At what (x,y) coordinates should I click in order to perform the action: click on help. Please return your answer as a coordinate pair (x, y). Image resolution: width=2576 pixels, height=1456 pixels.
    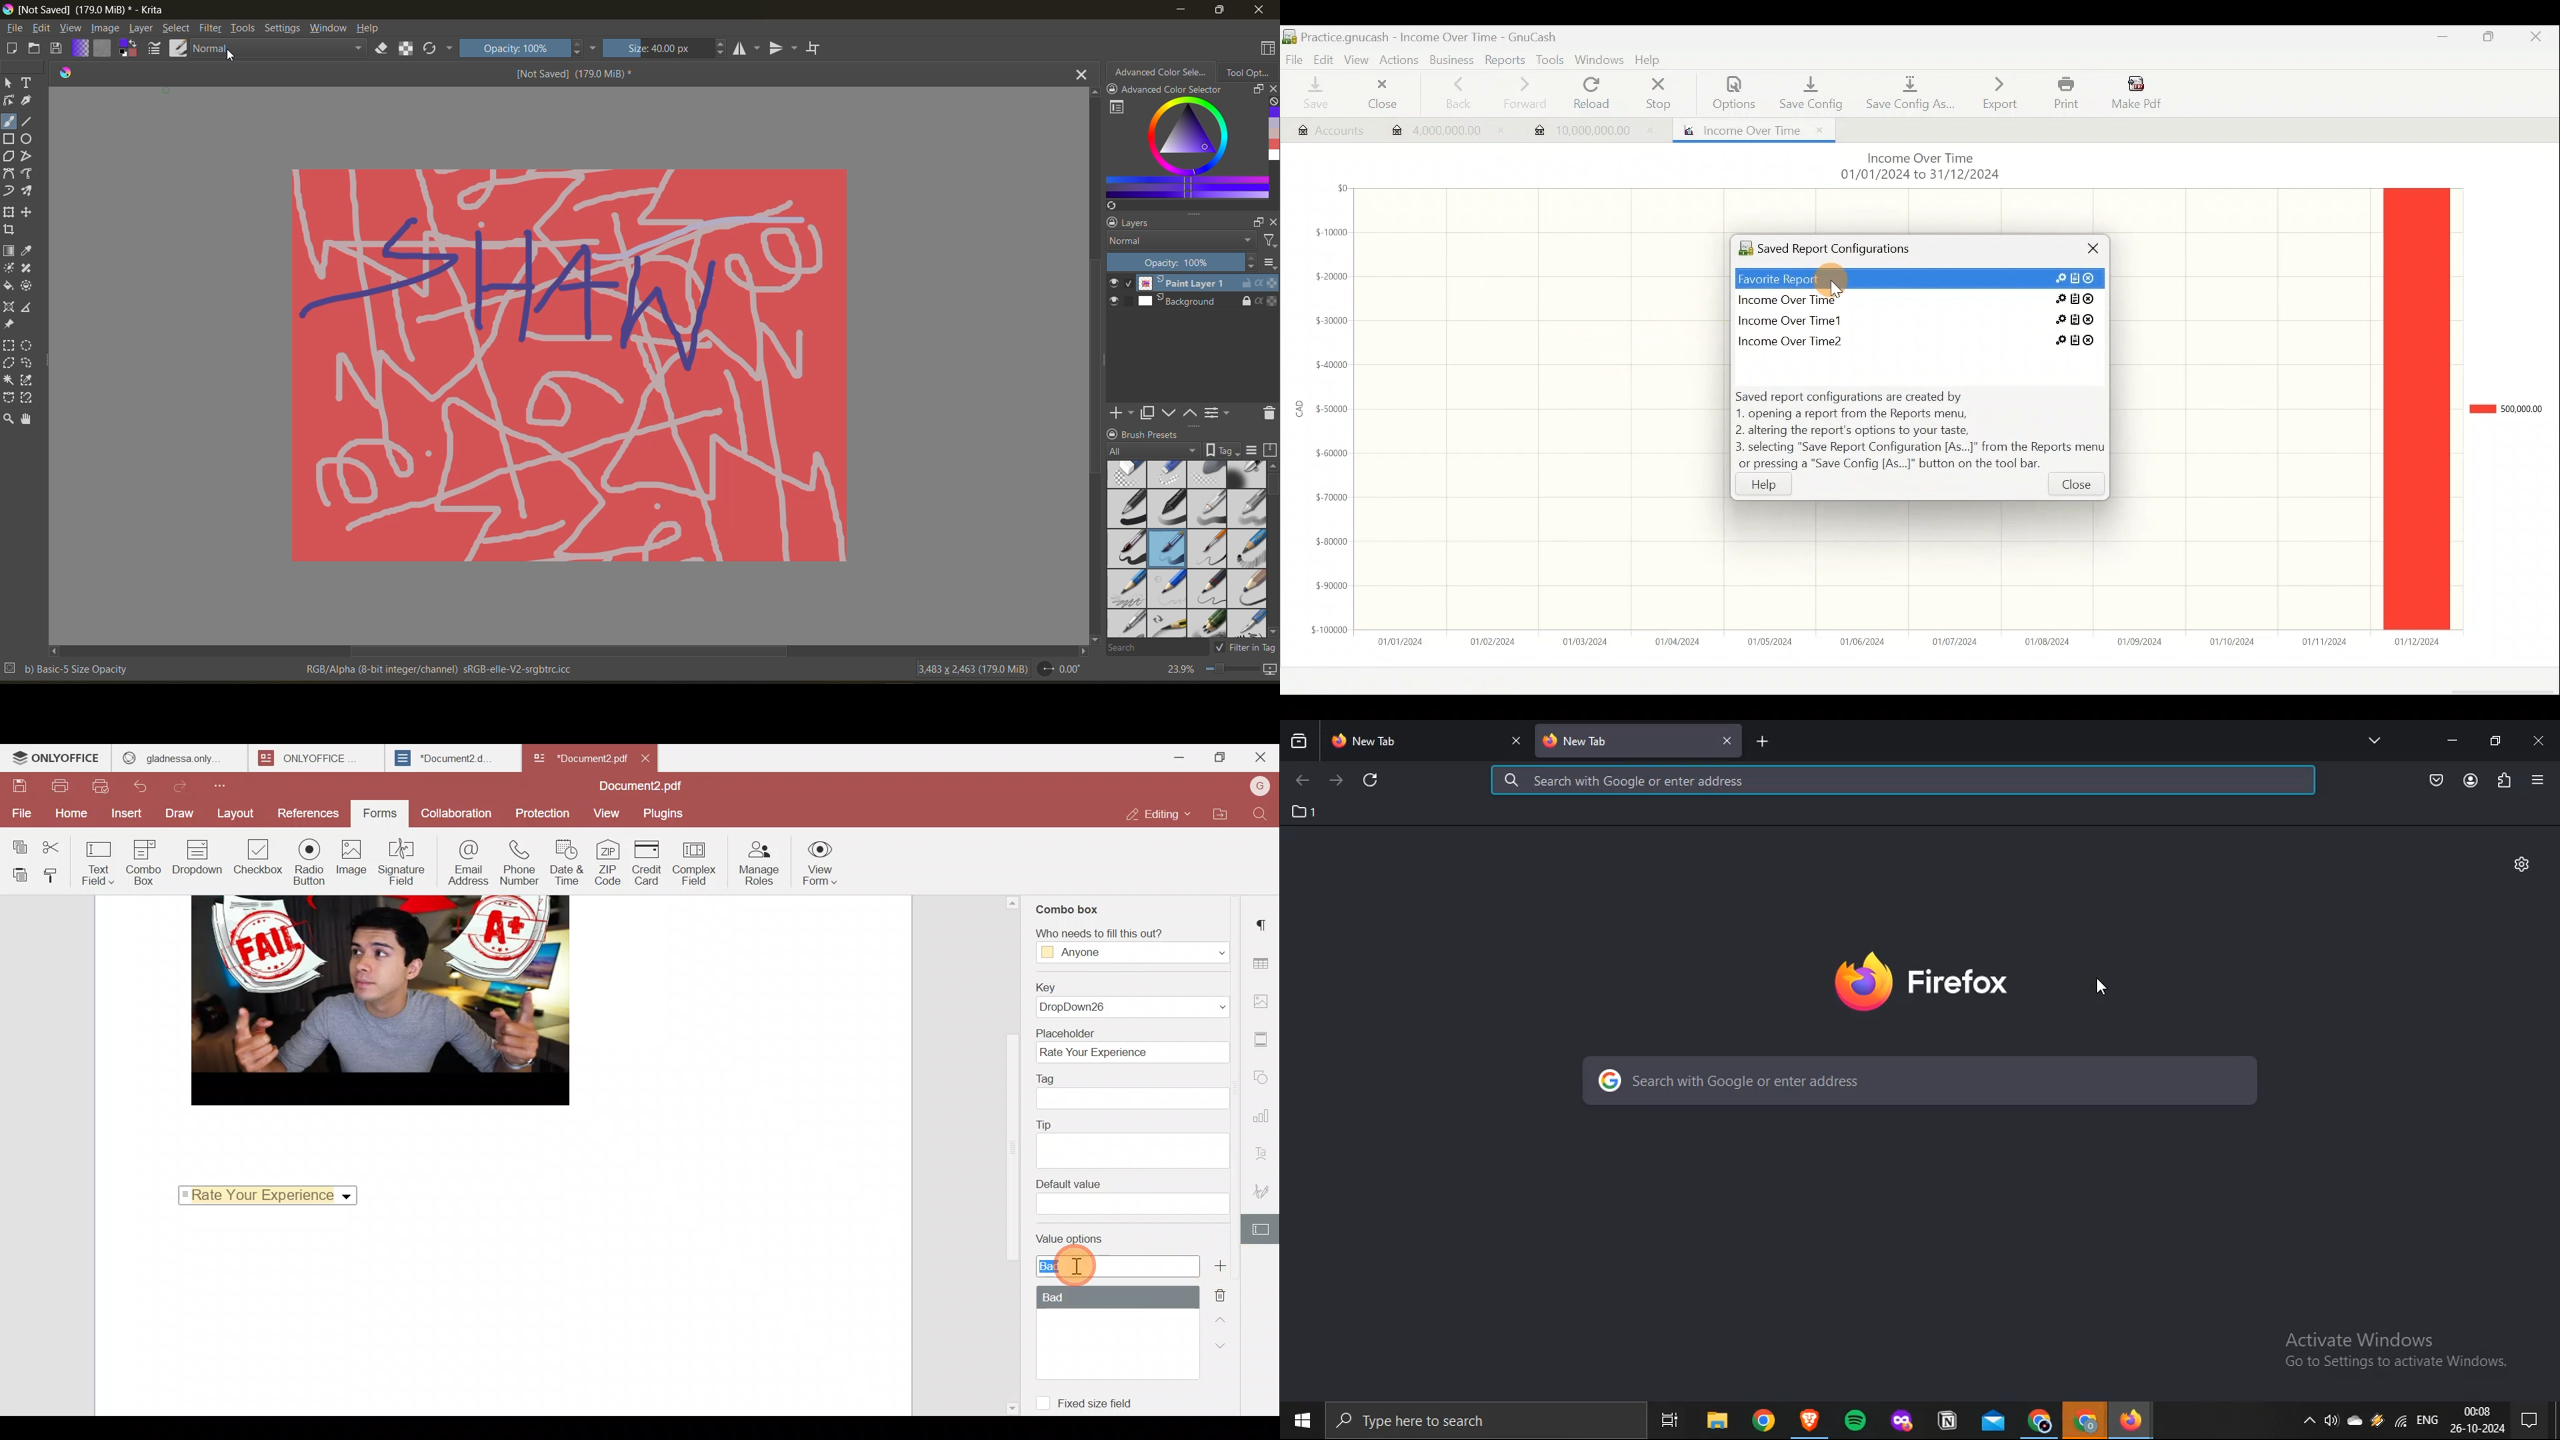
    Looking at the image, I should click on (371, 28).